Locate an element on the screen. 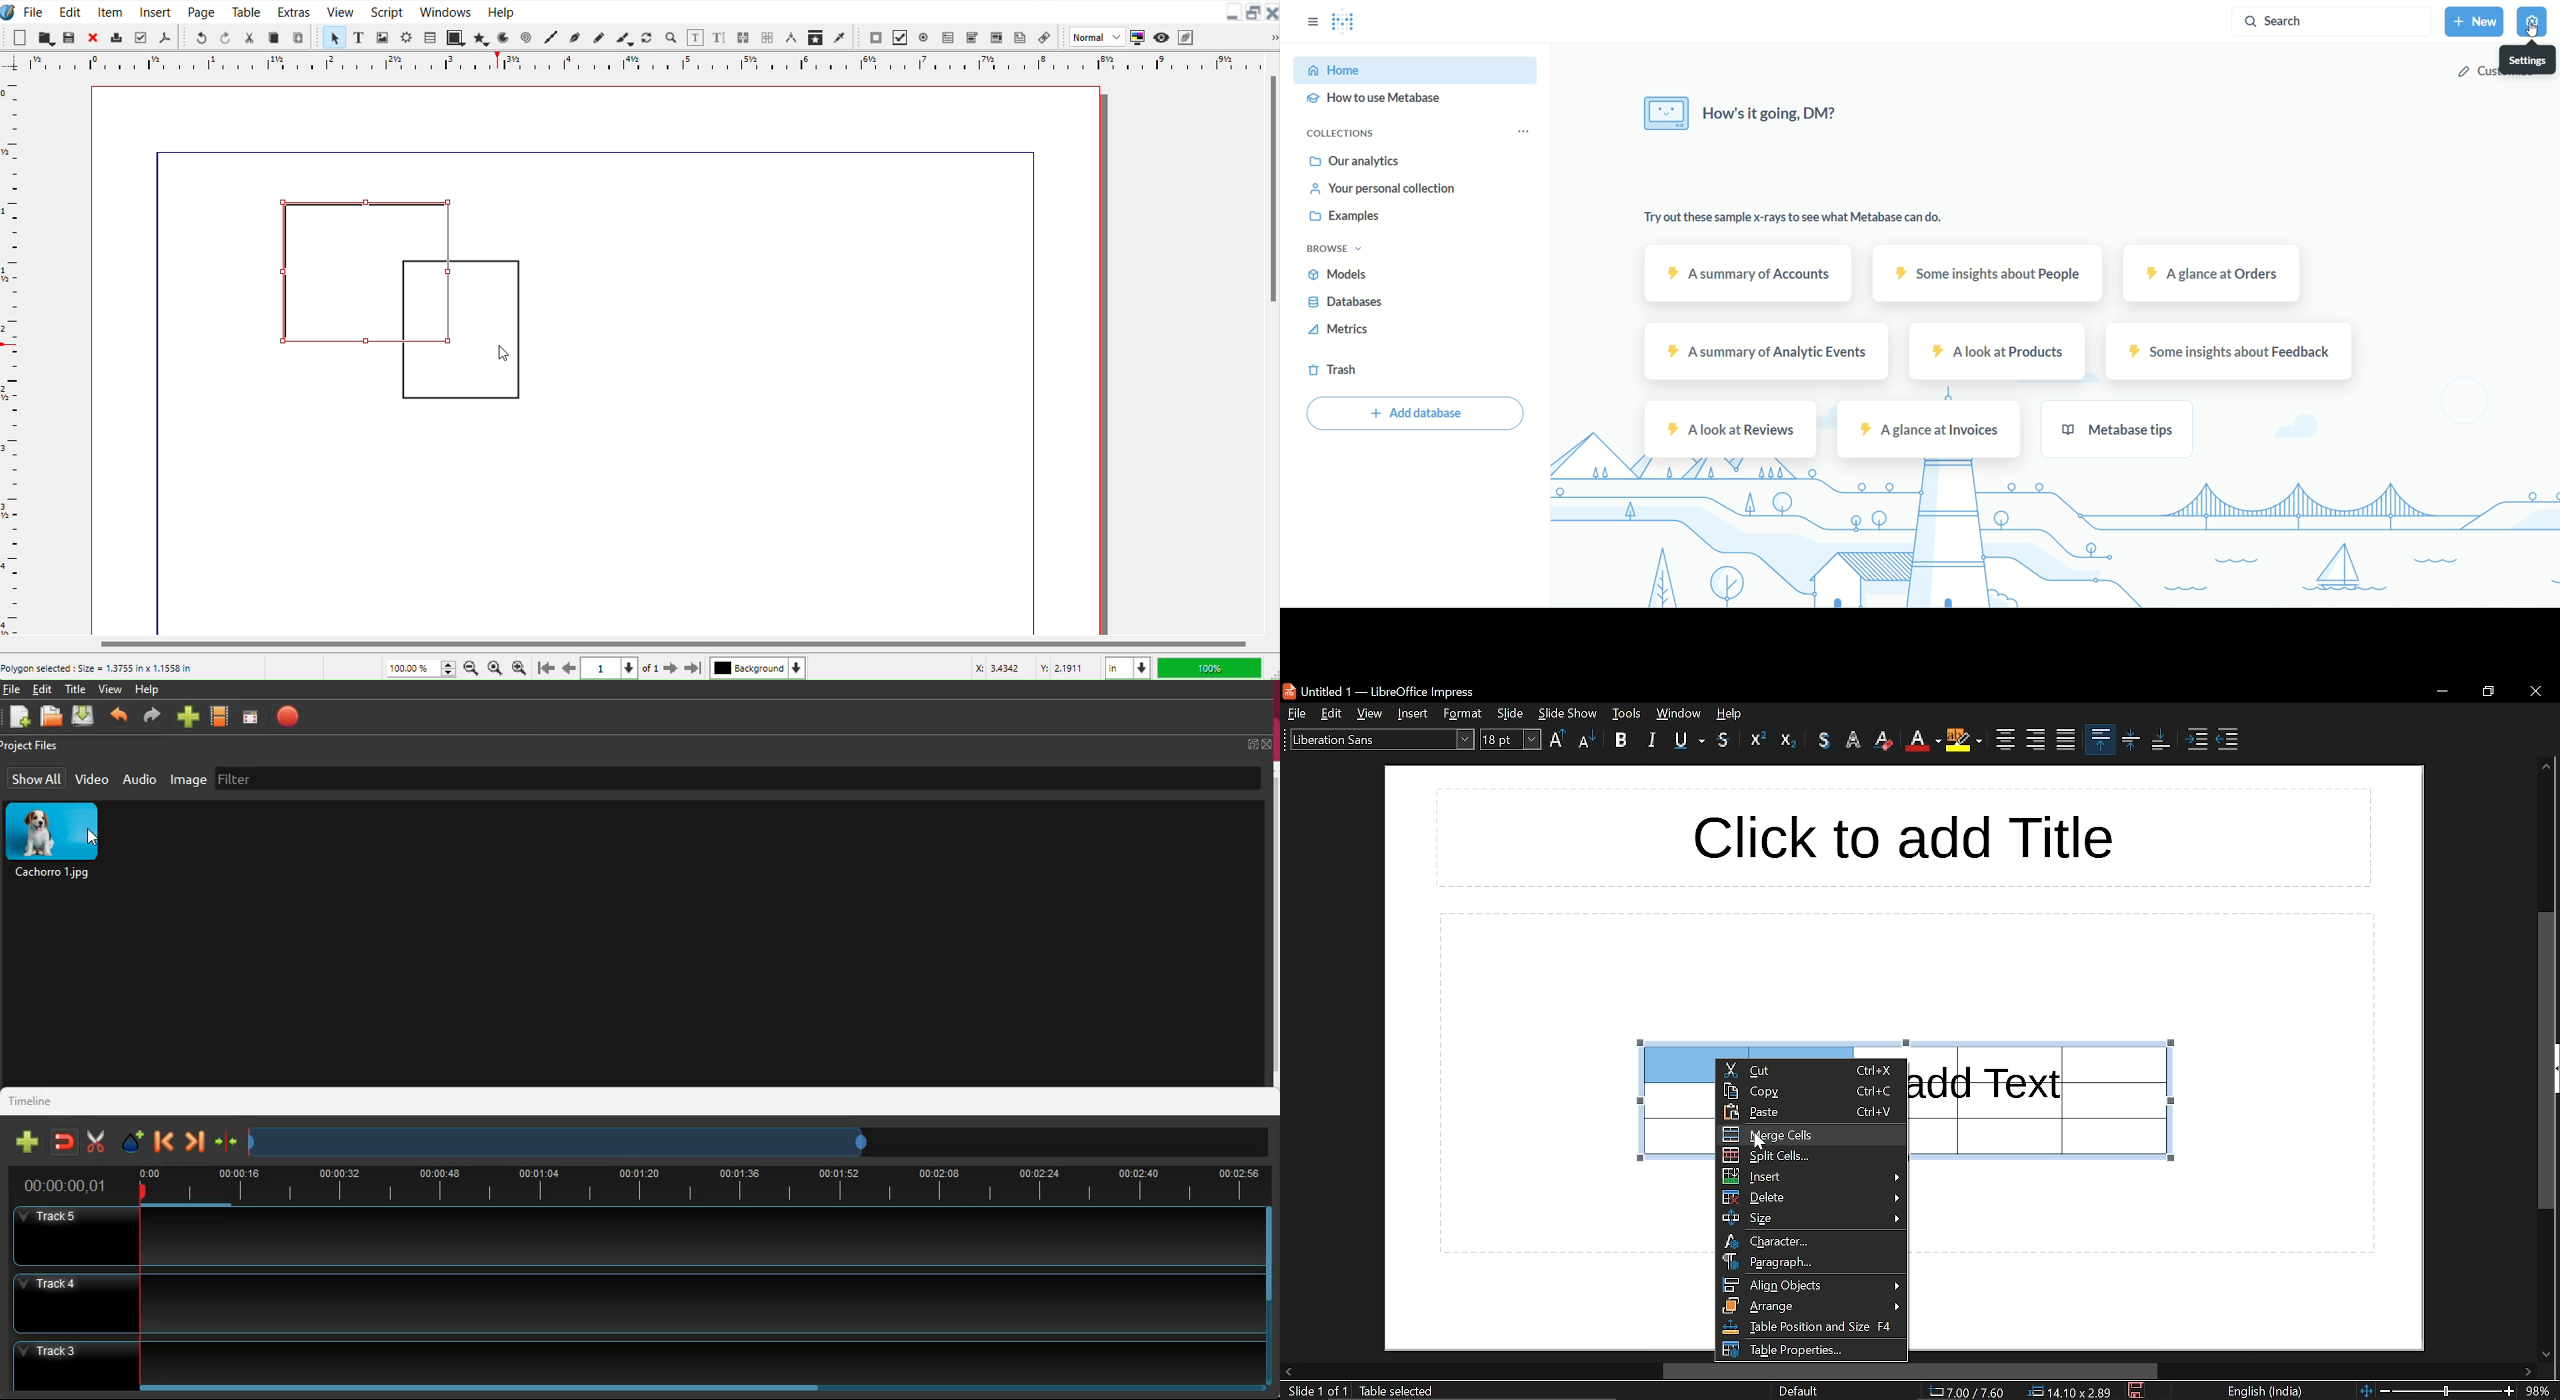  Copy Item Properties is located at coordinates (817, 37).